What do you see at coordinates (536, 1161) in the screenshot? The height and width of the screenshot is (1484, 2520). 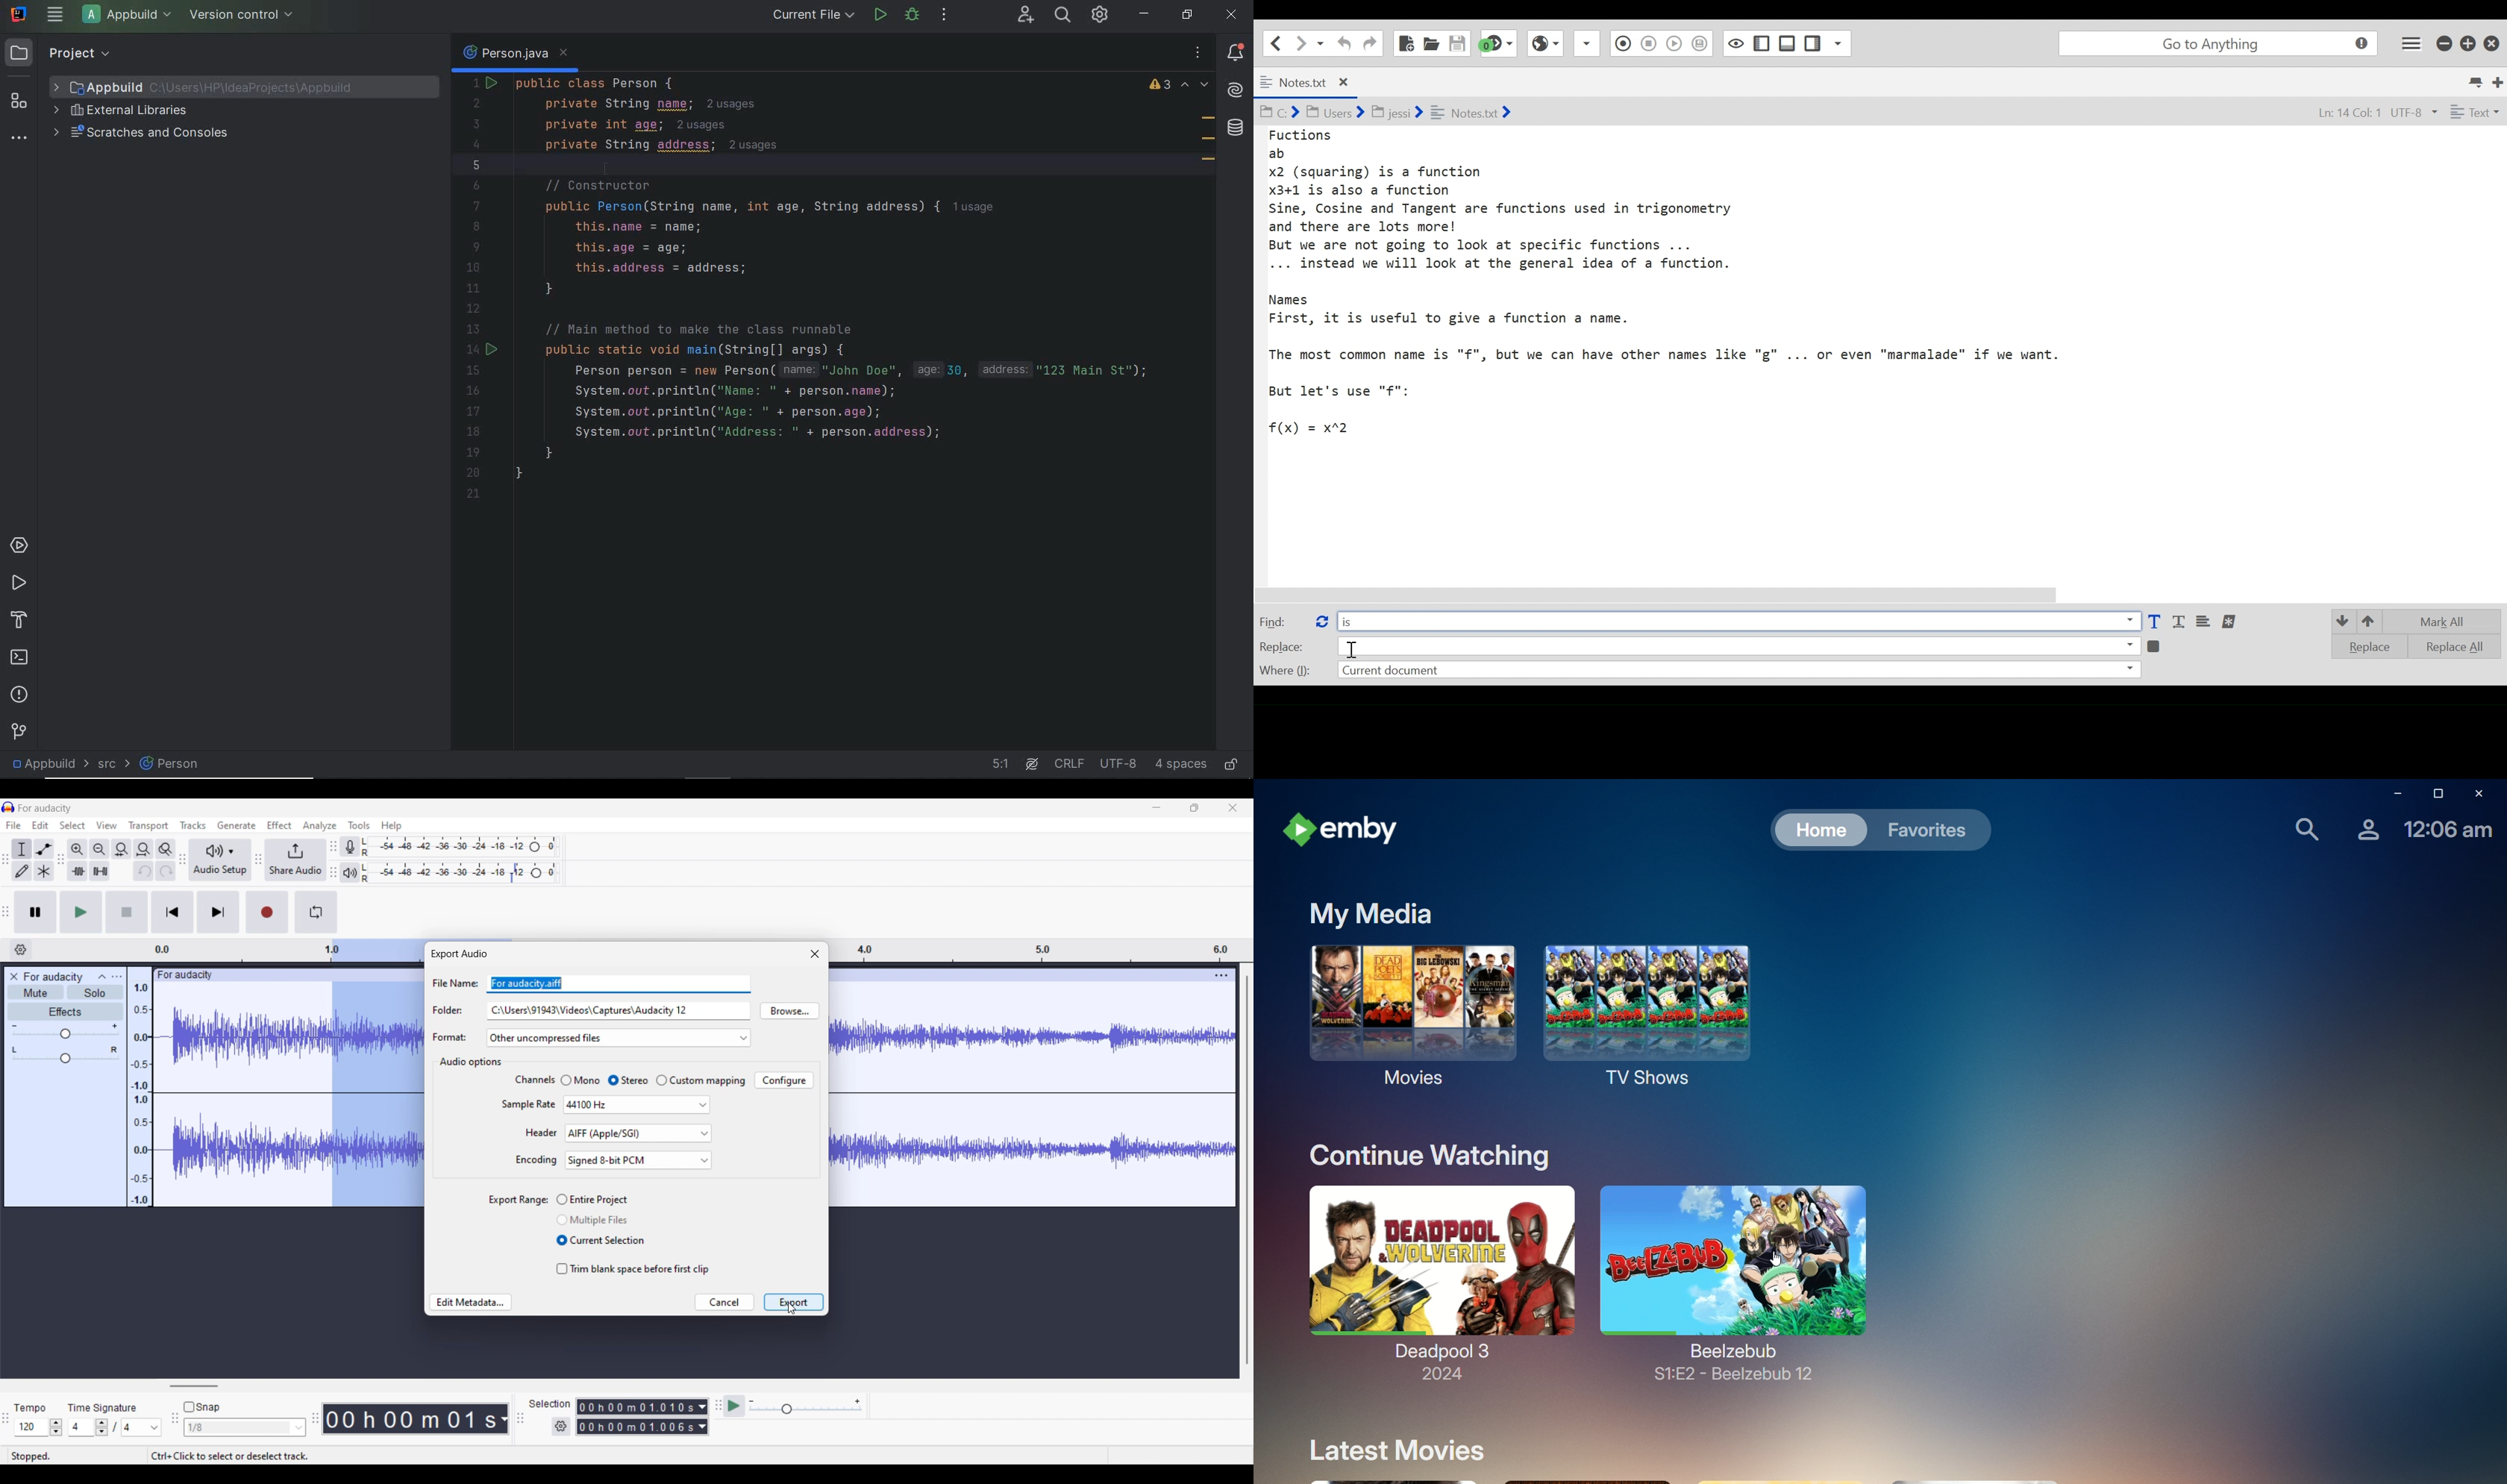 I see `Encoding` at bounding box center [536, 1161].